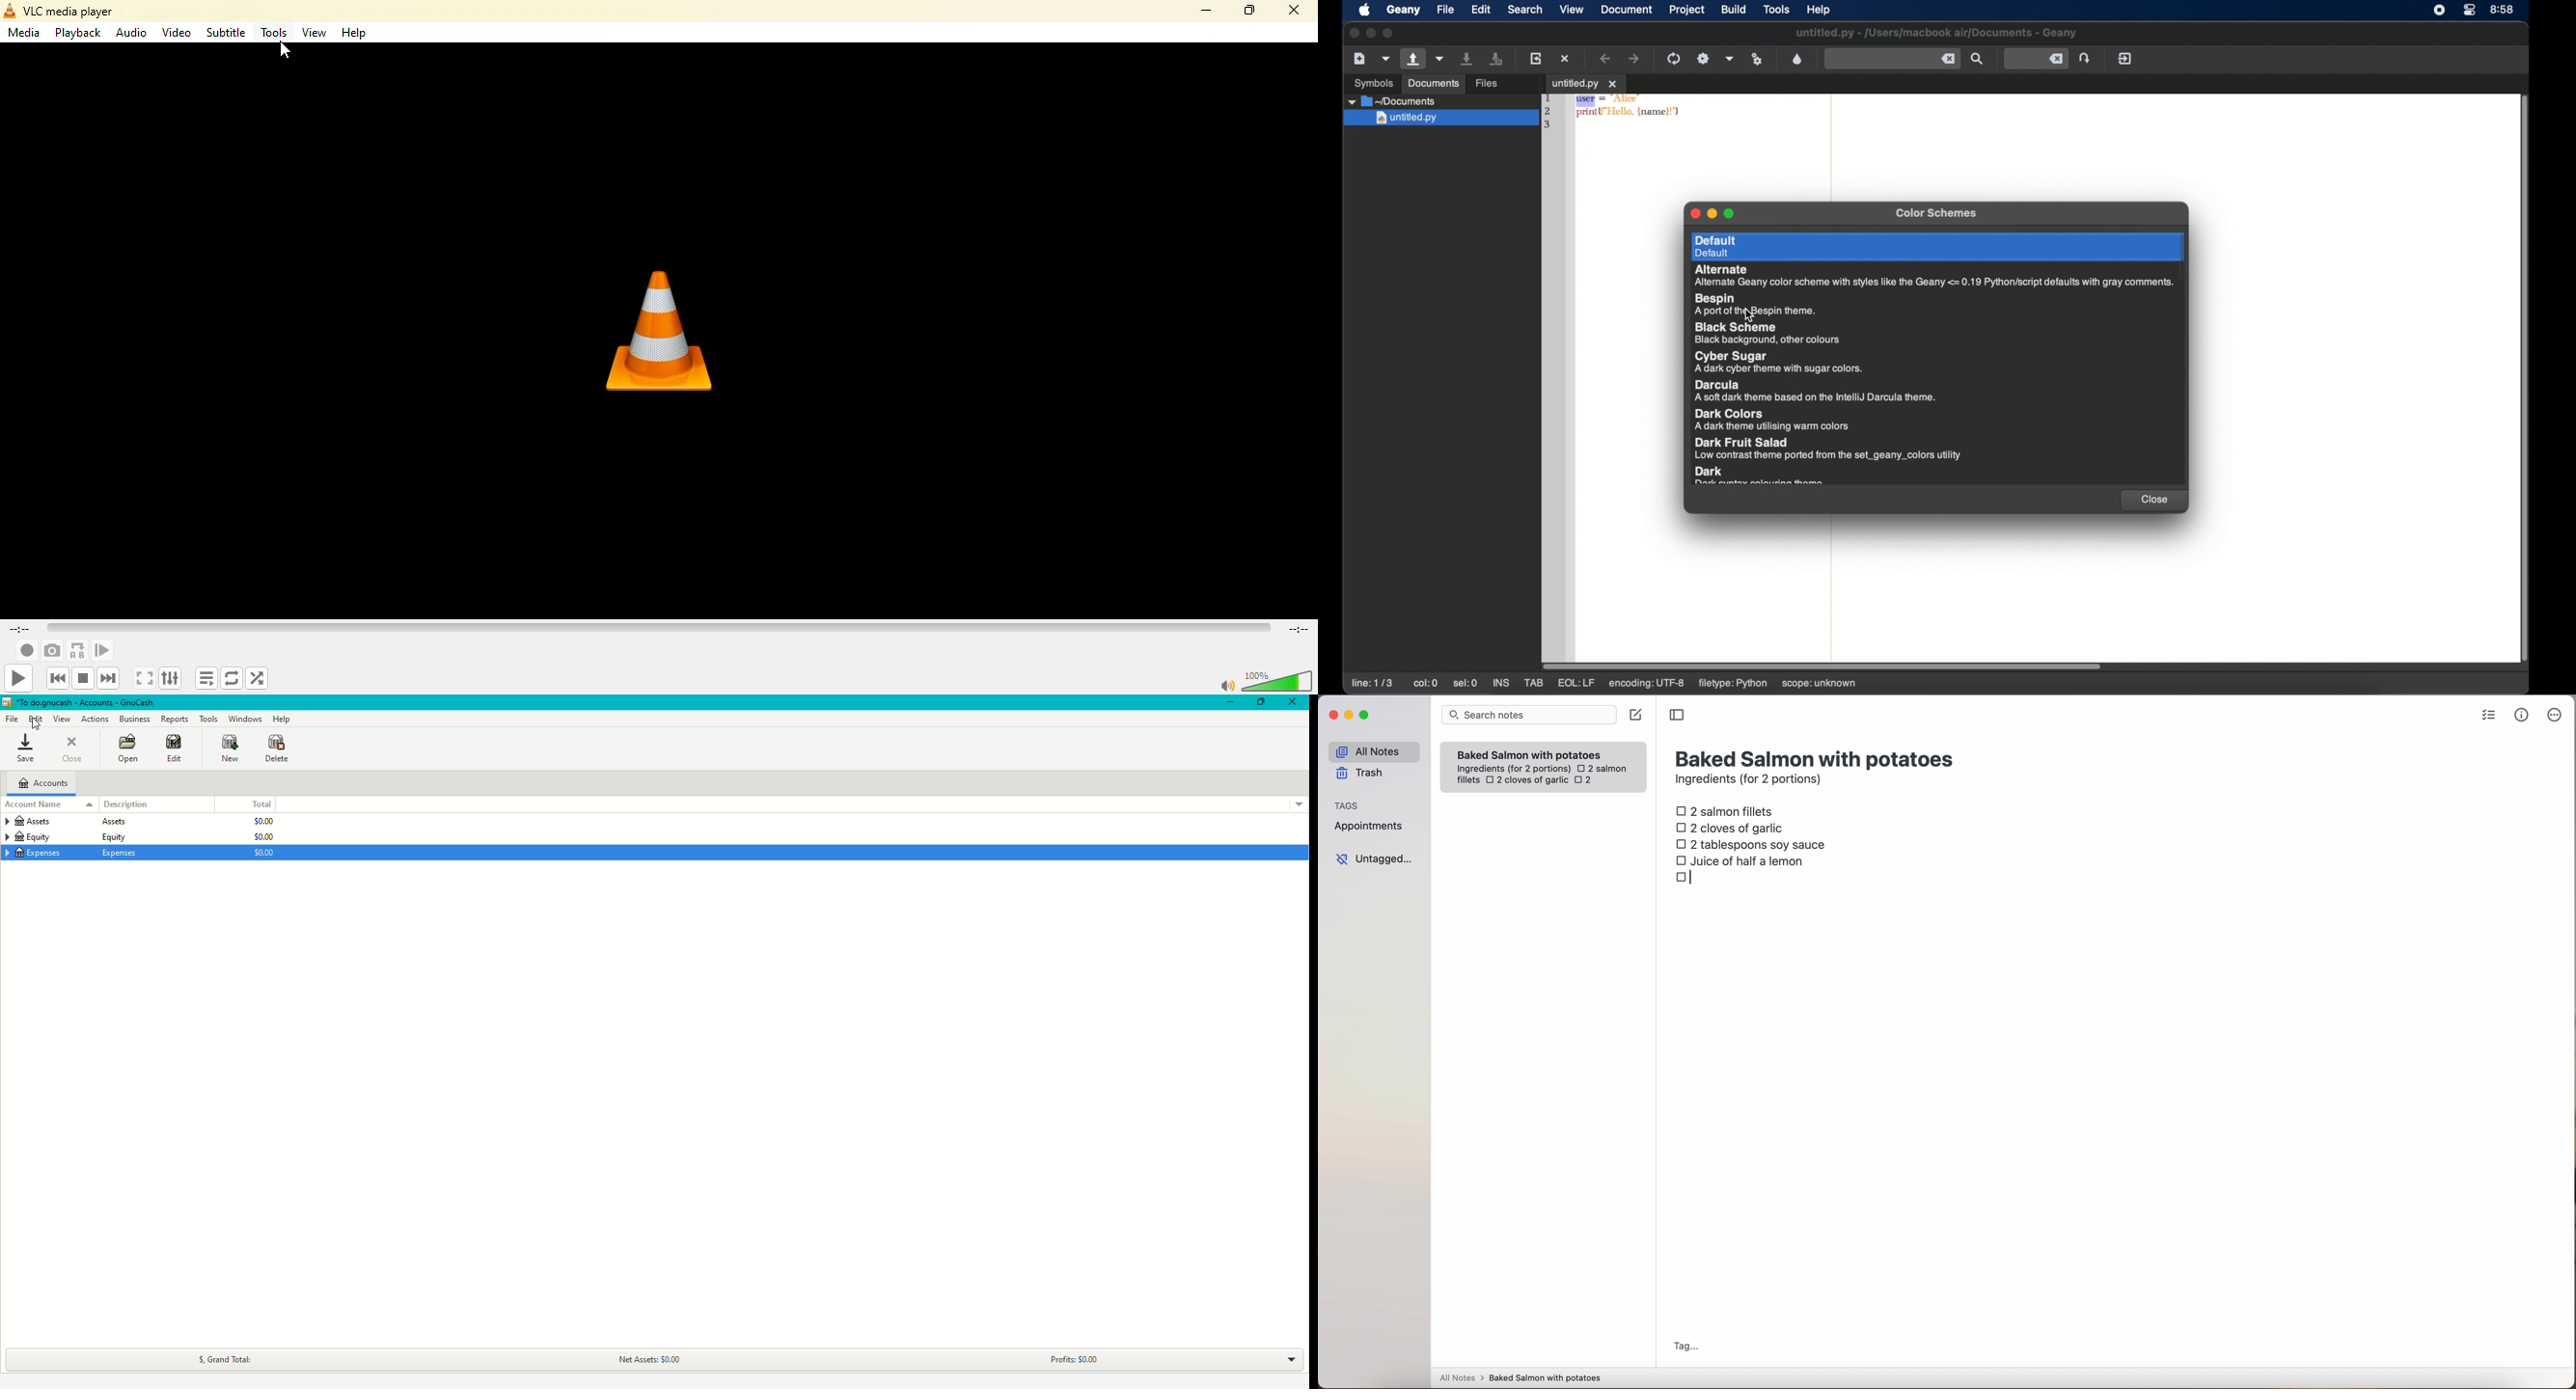 The width and height of the screenshot is (2576, 1400). Describe the element at coordinates (1469, 780) in the screenshot. I see `fillets` at that location.